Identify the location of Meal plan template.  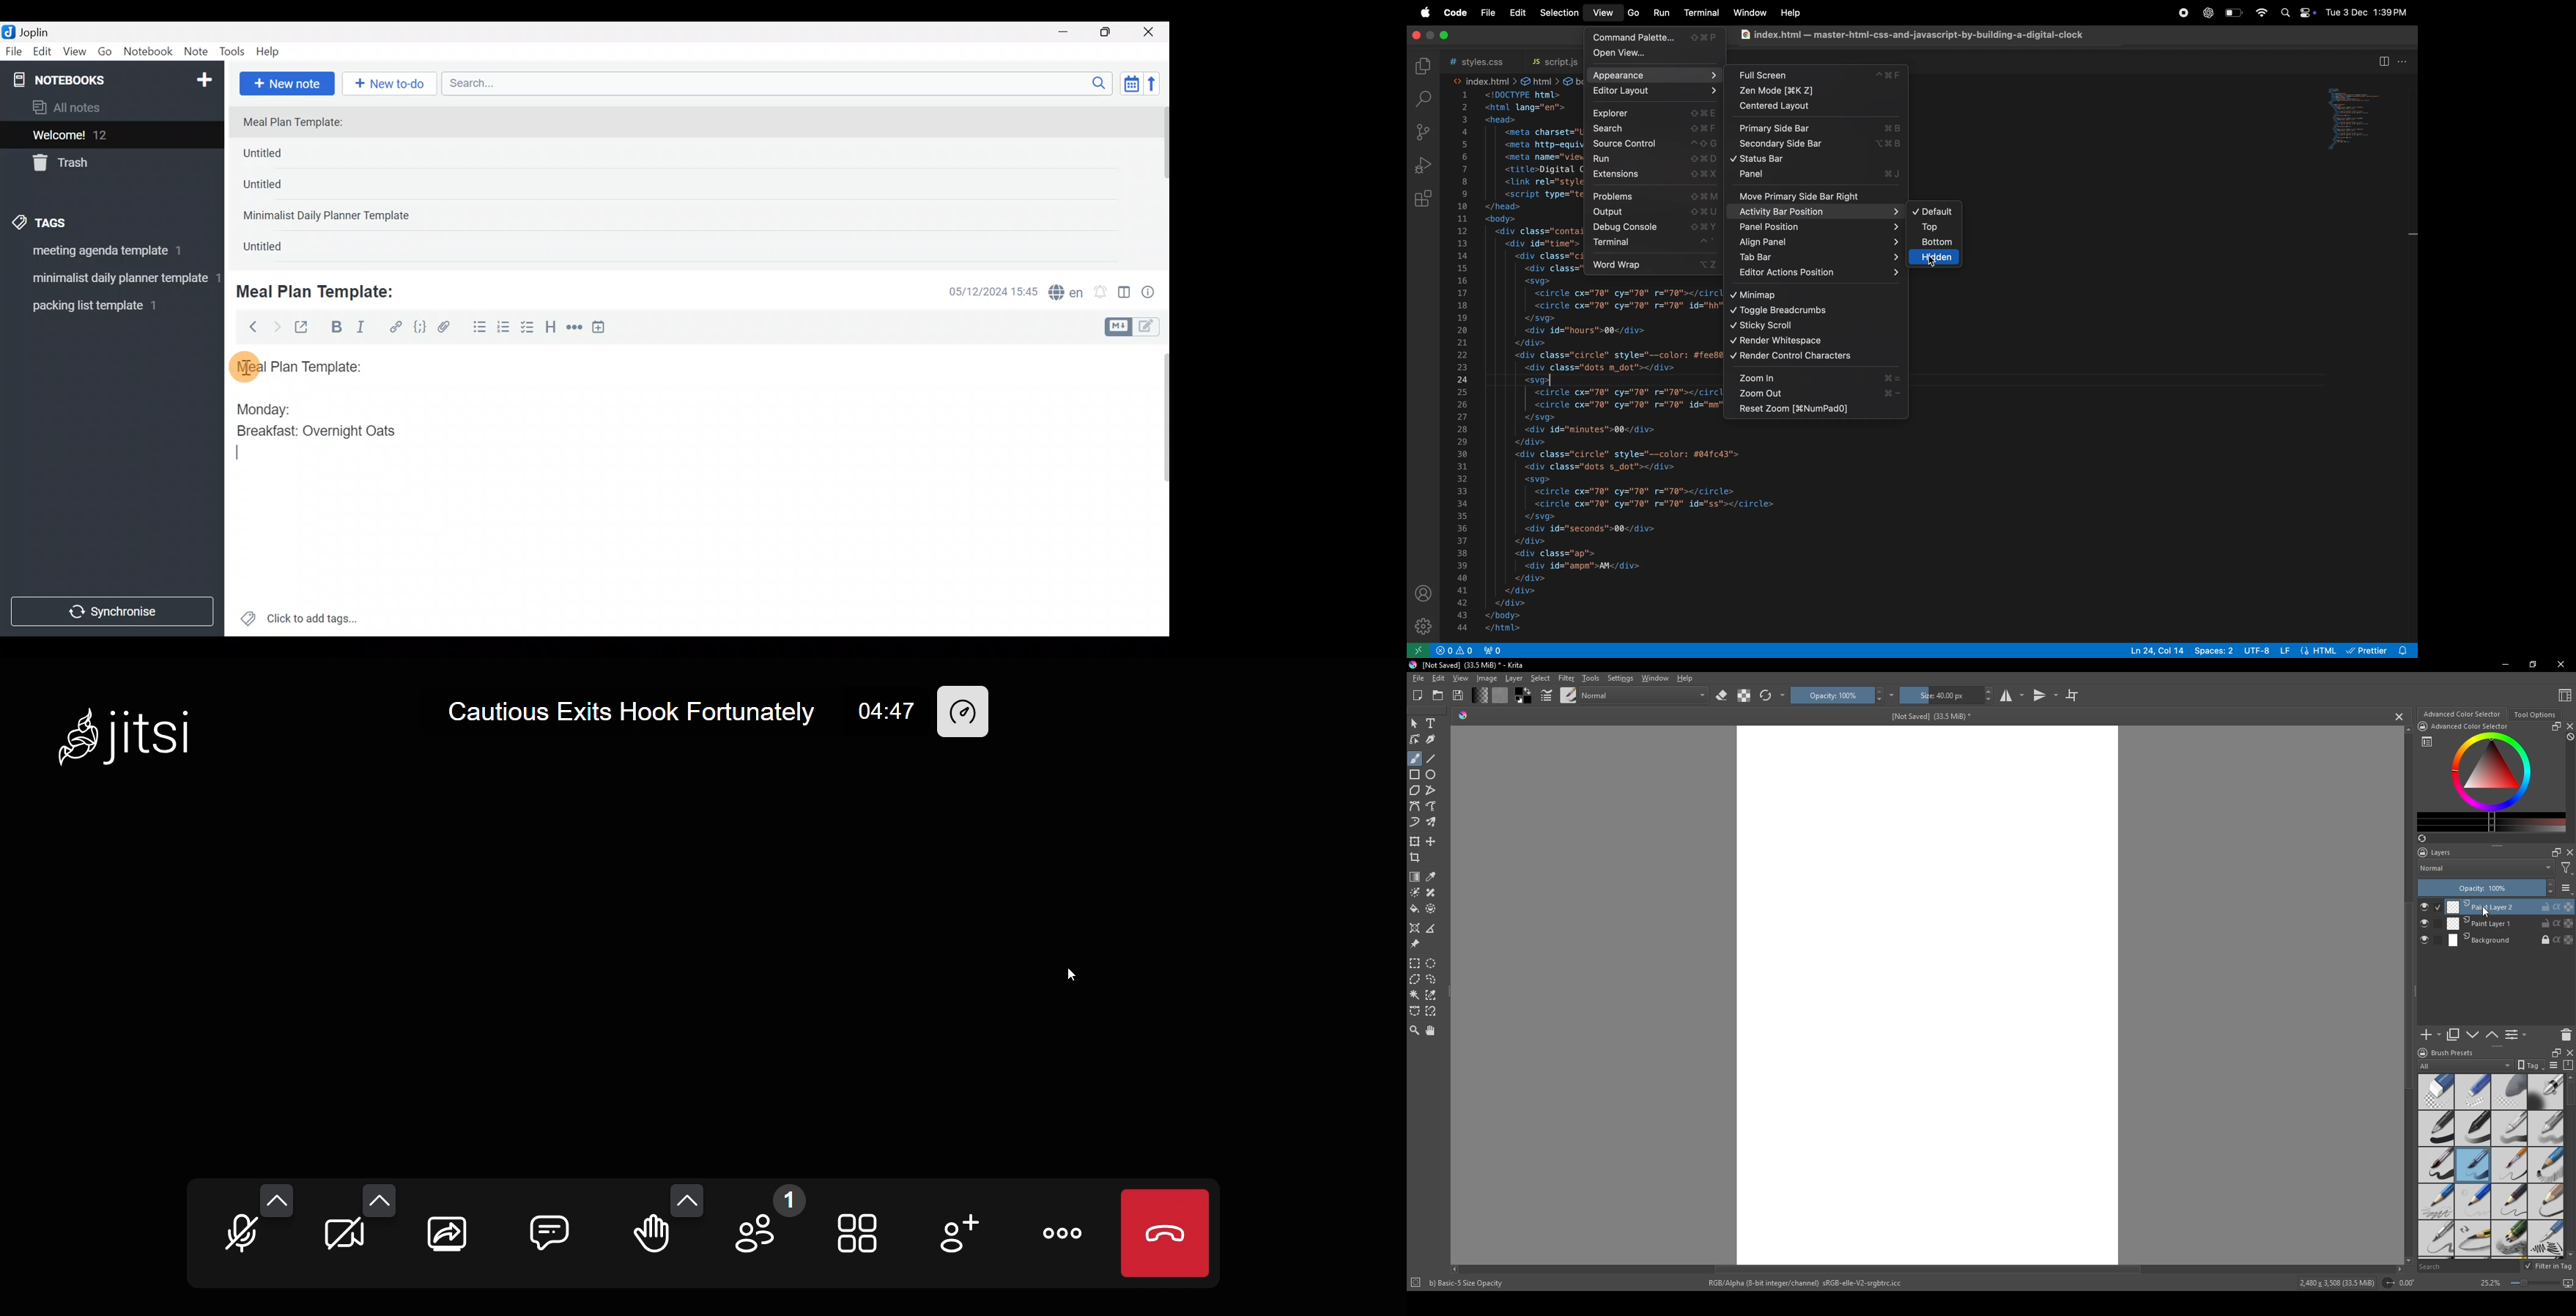
(295, 365).